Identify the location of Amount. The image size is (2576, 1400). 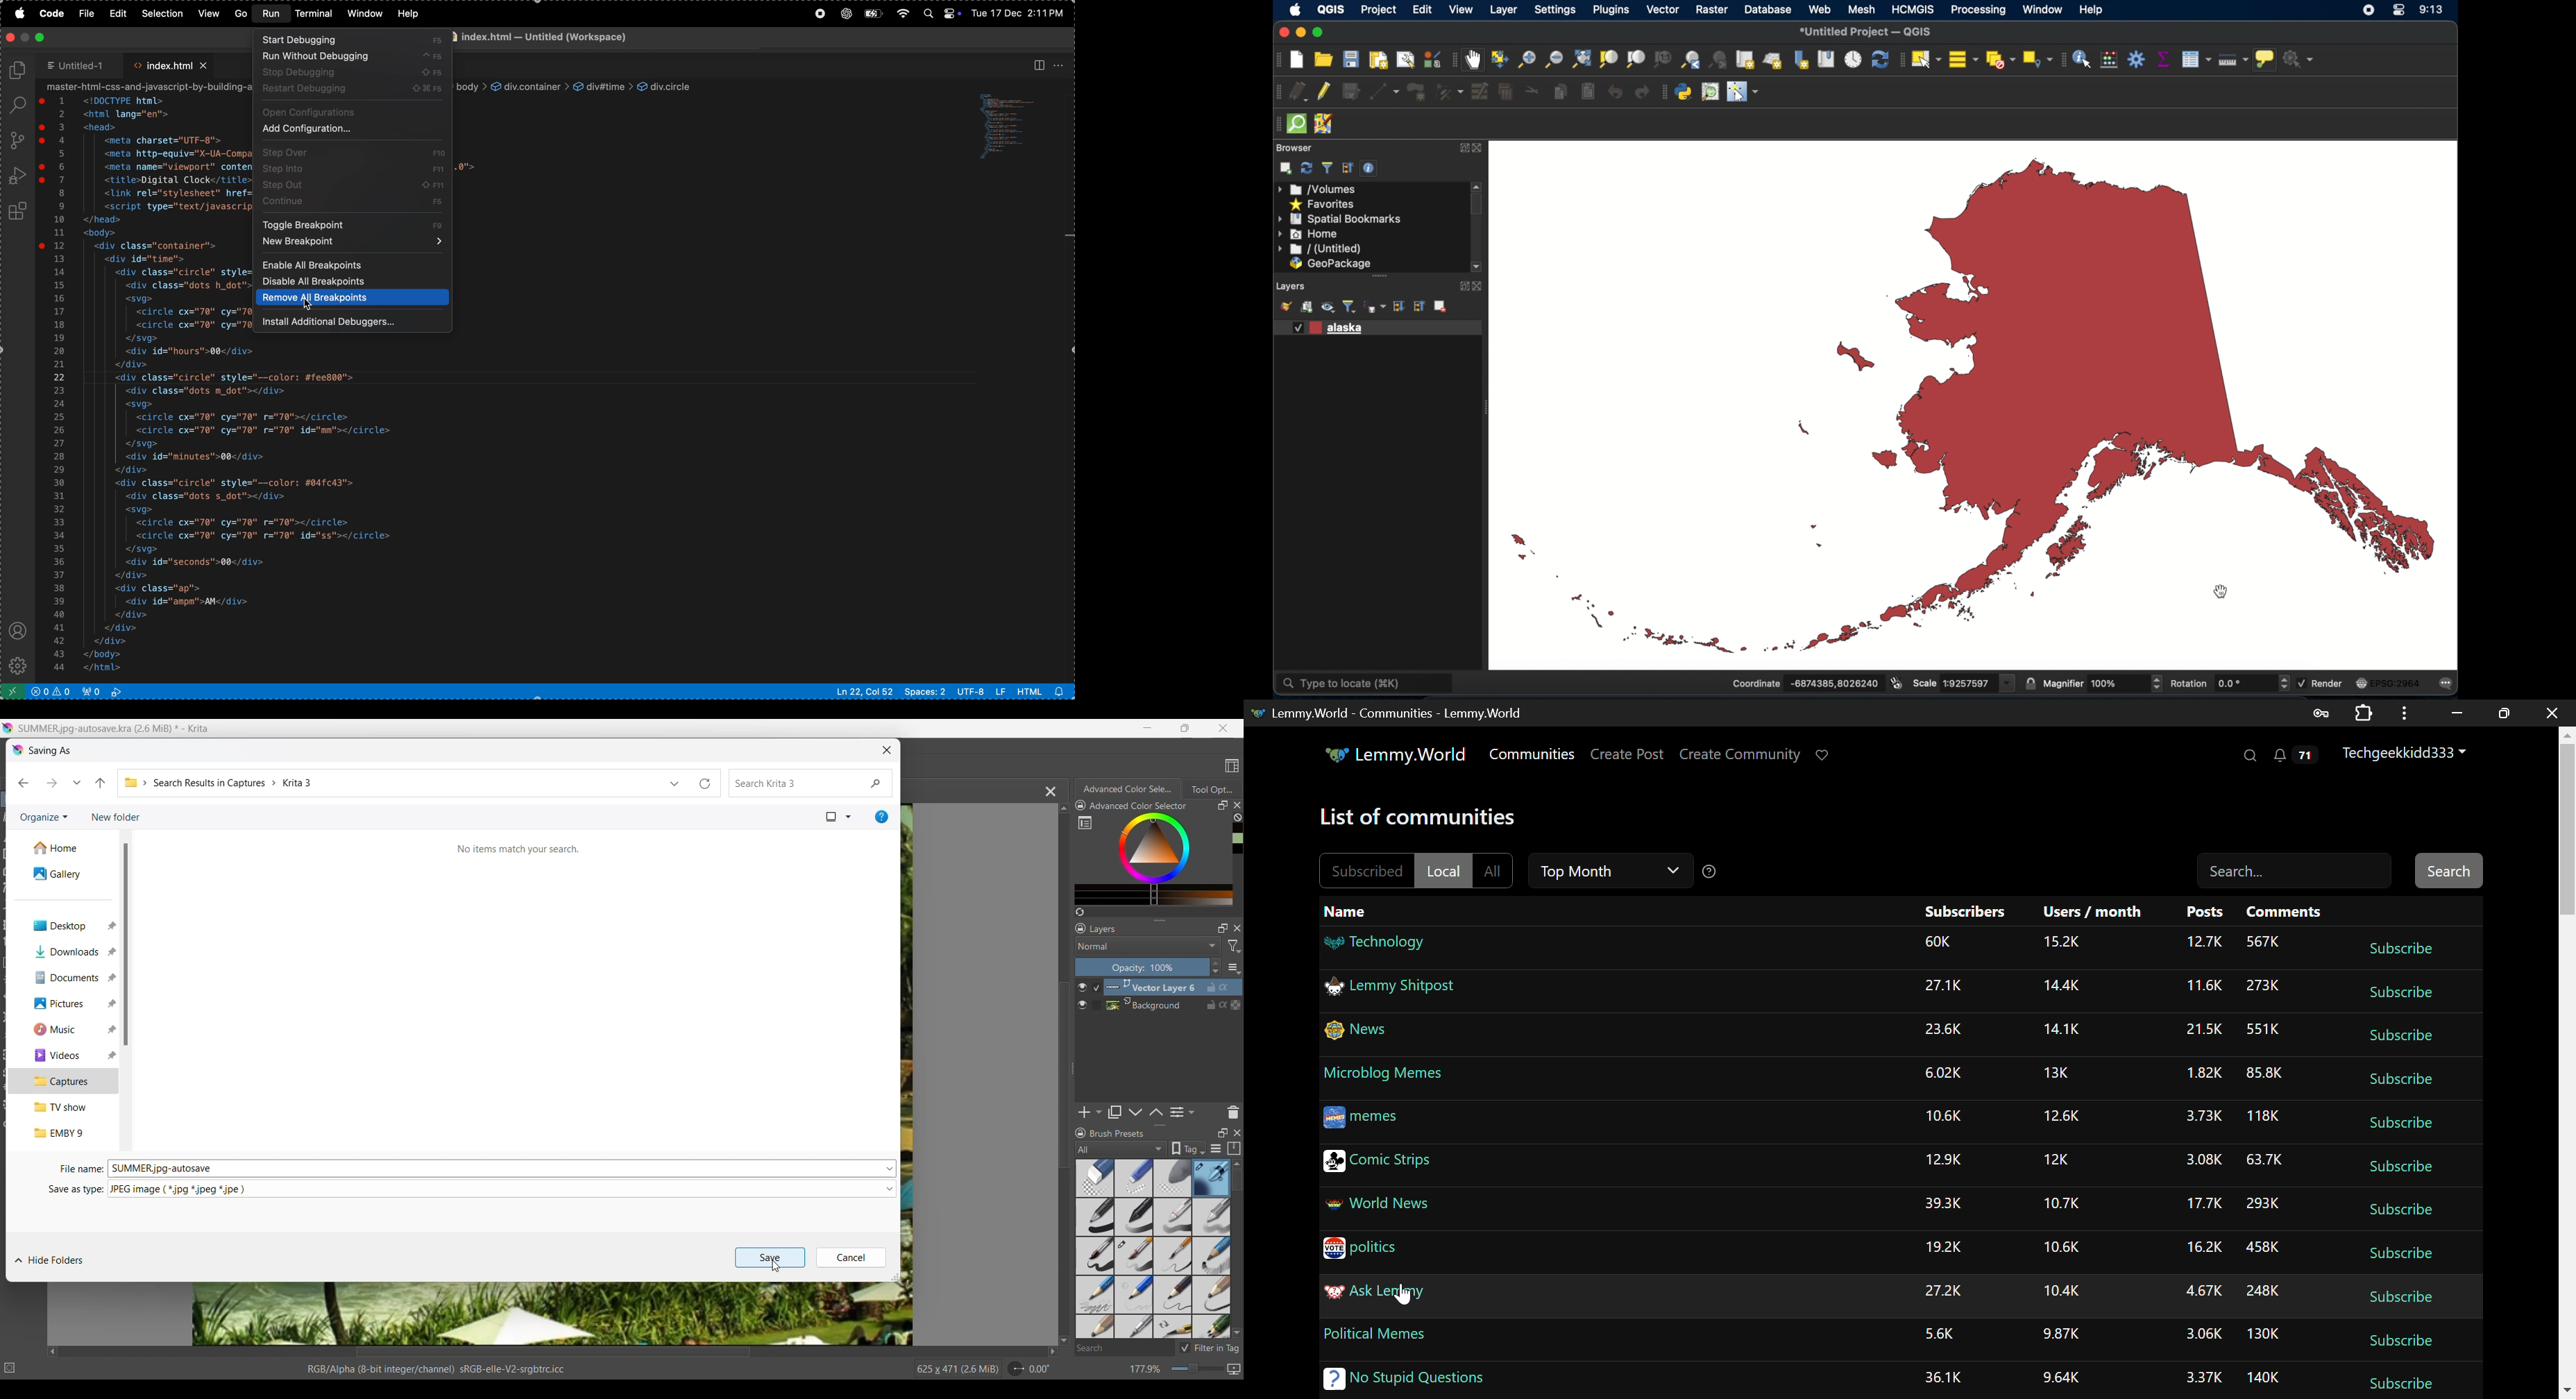
(1940, 1250).